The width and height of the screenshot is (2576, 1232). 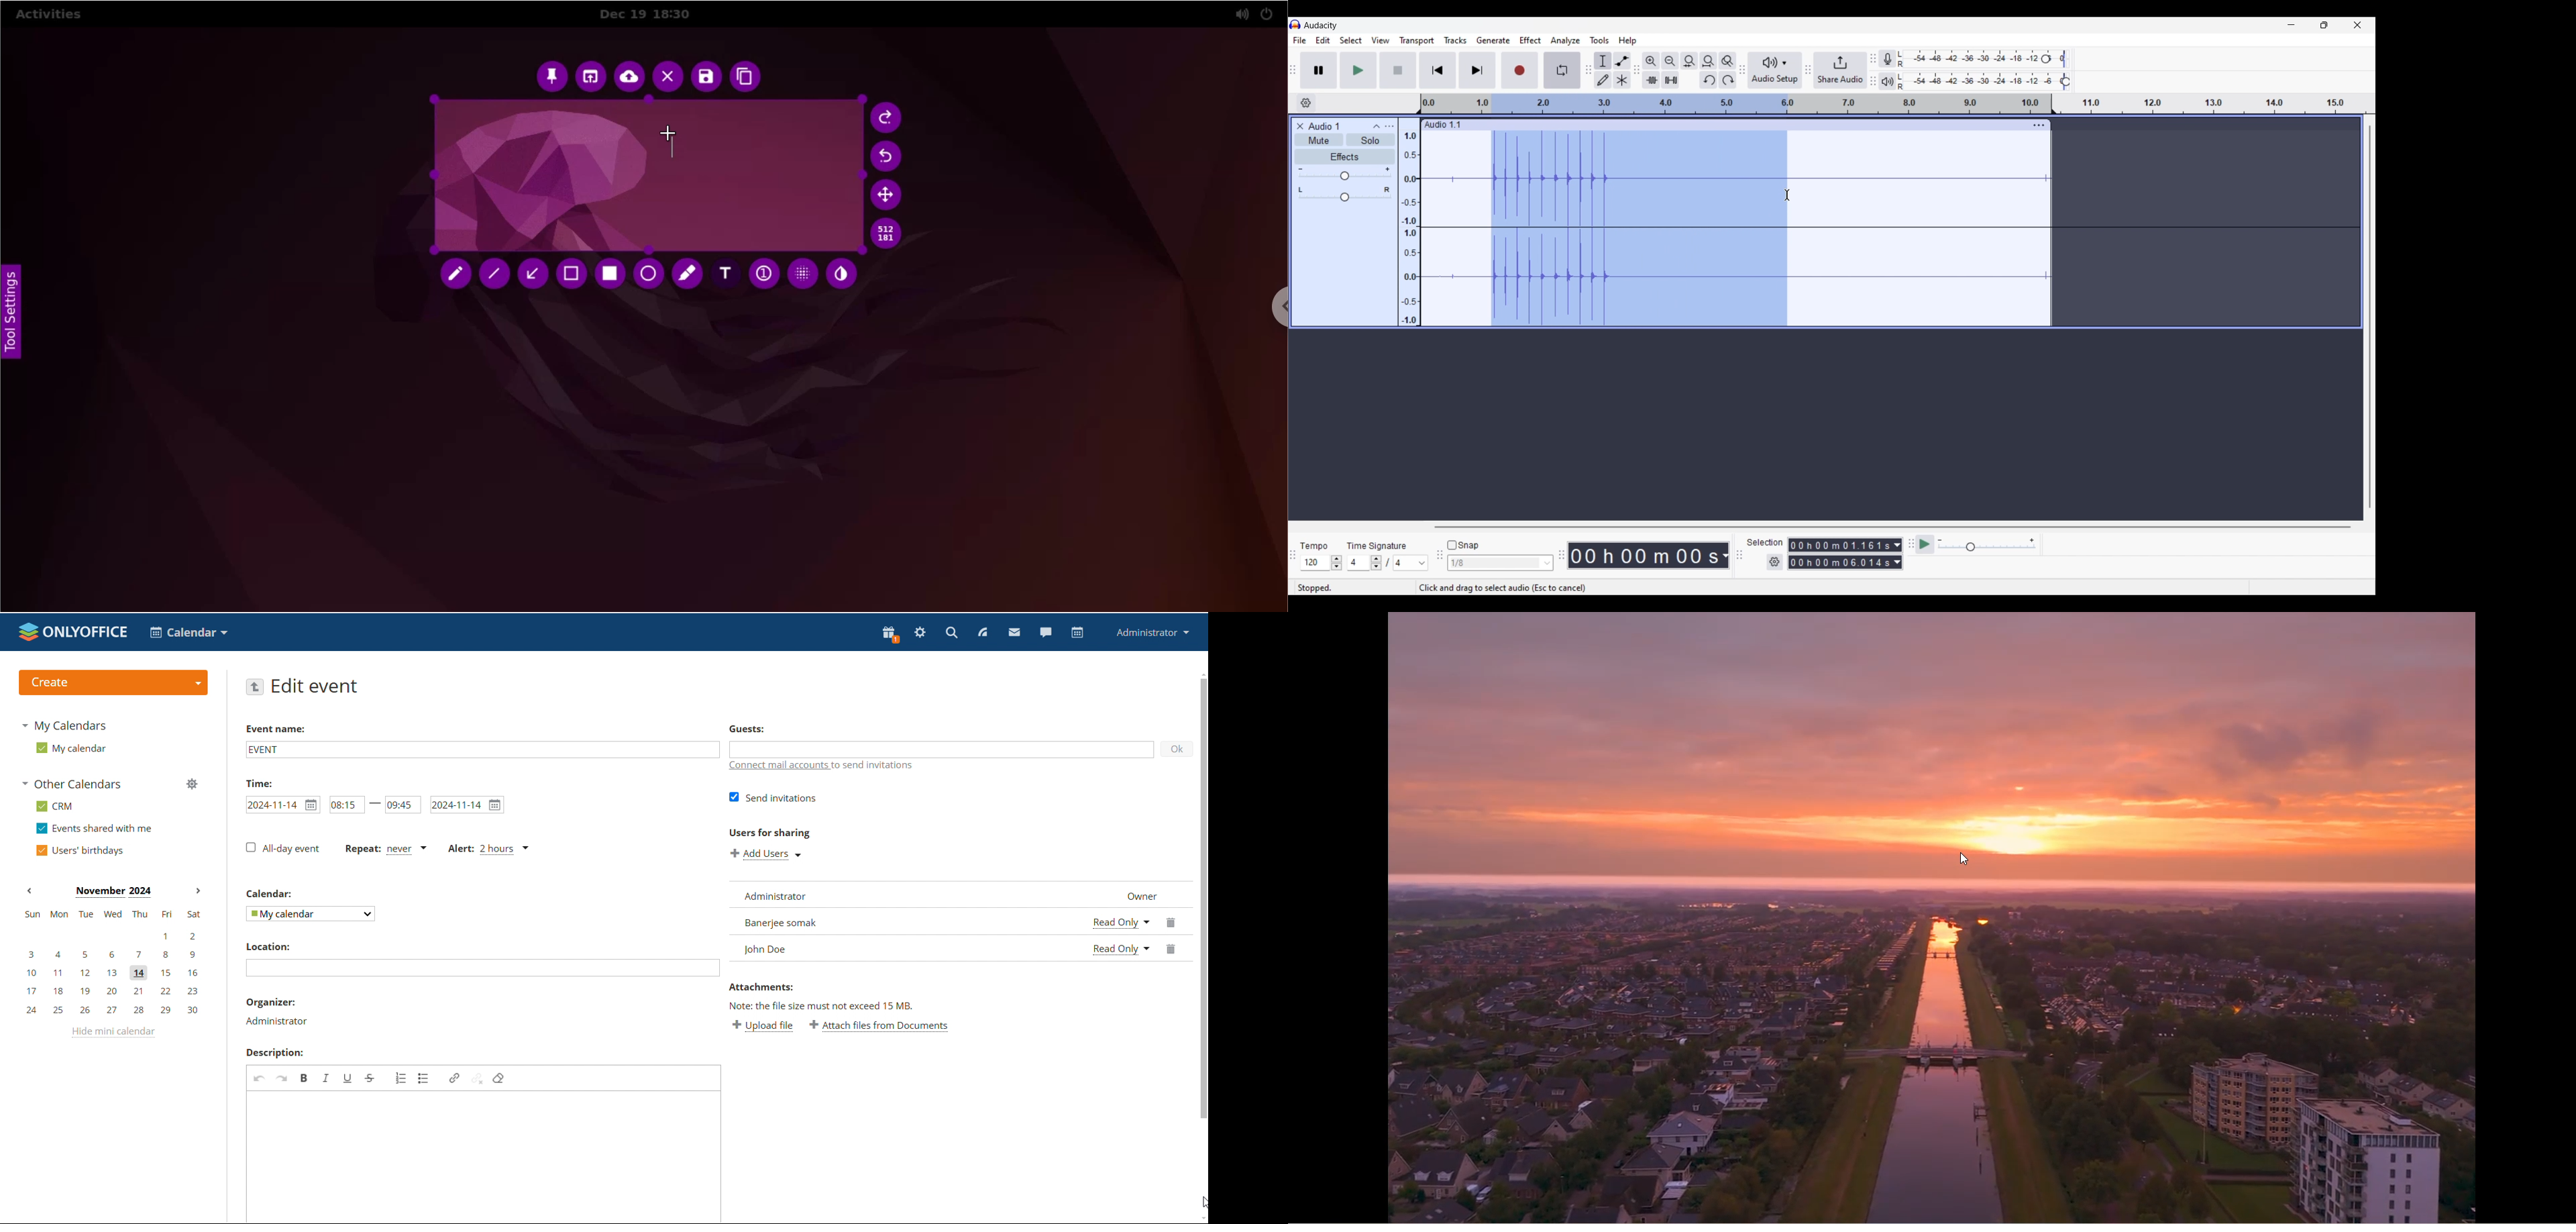 I want to click on Status of recording, so click(x=1354, y=588).